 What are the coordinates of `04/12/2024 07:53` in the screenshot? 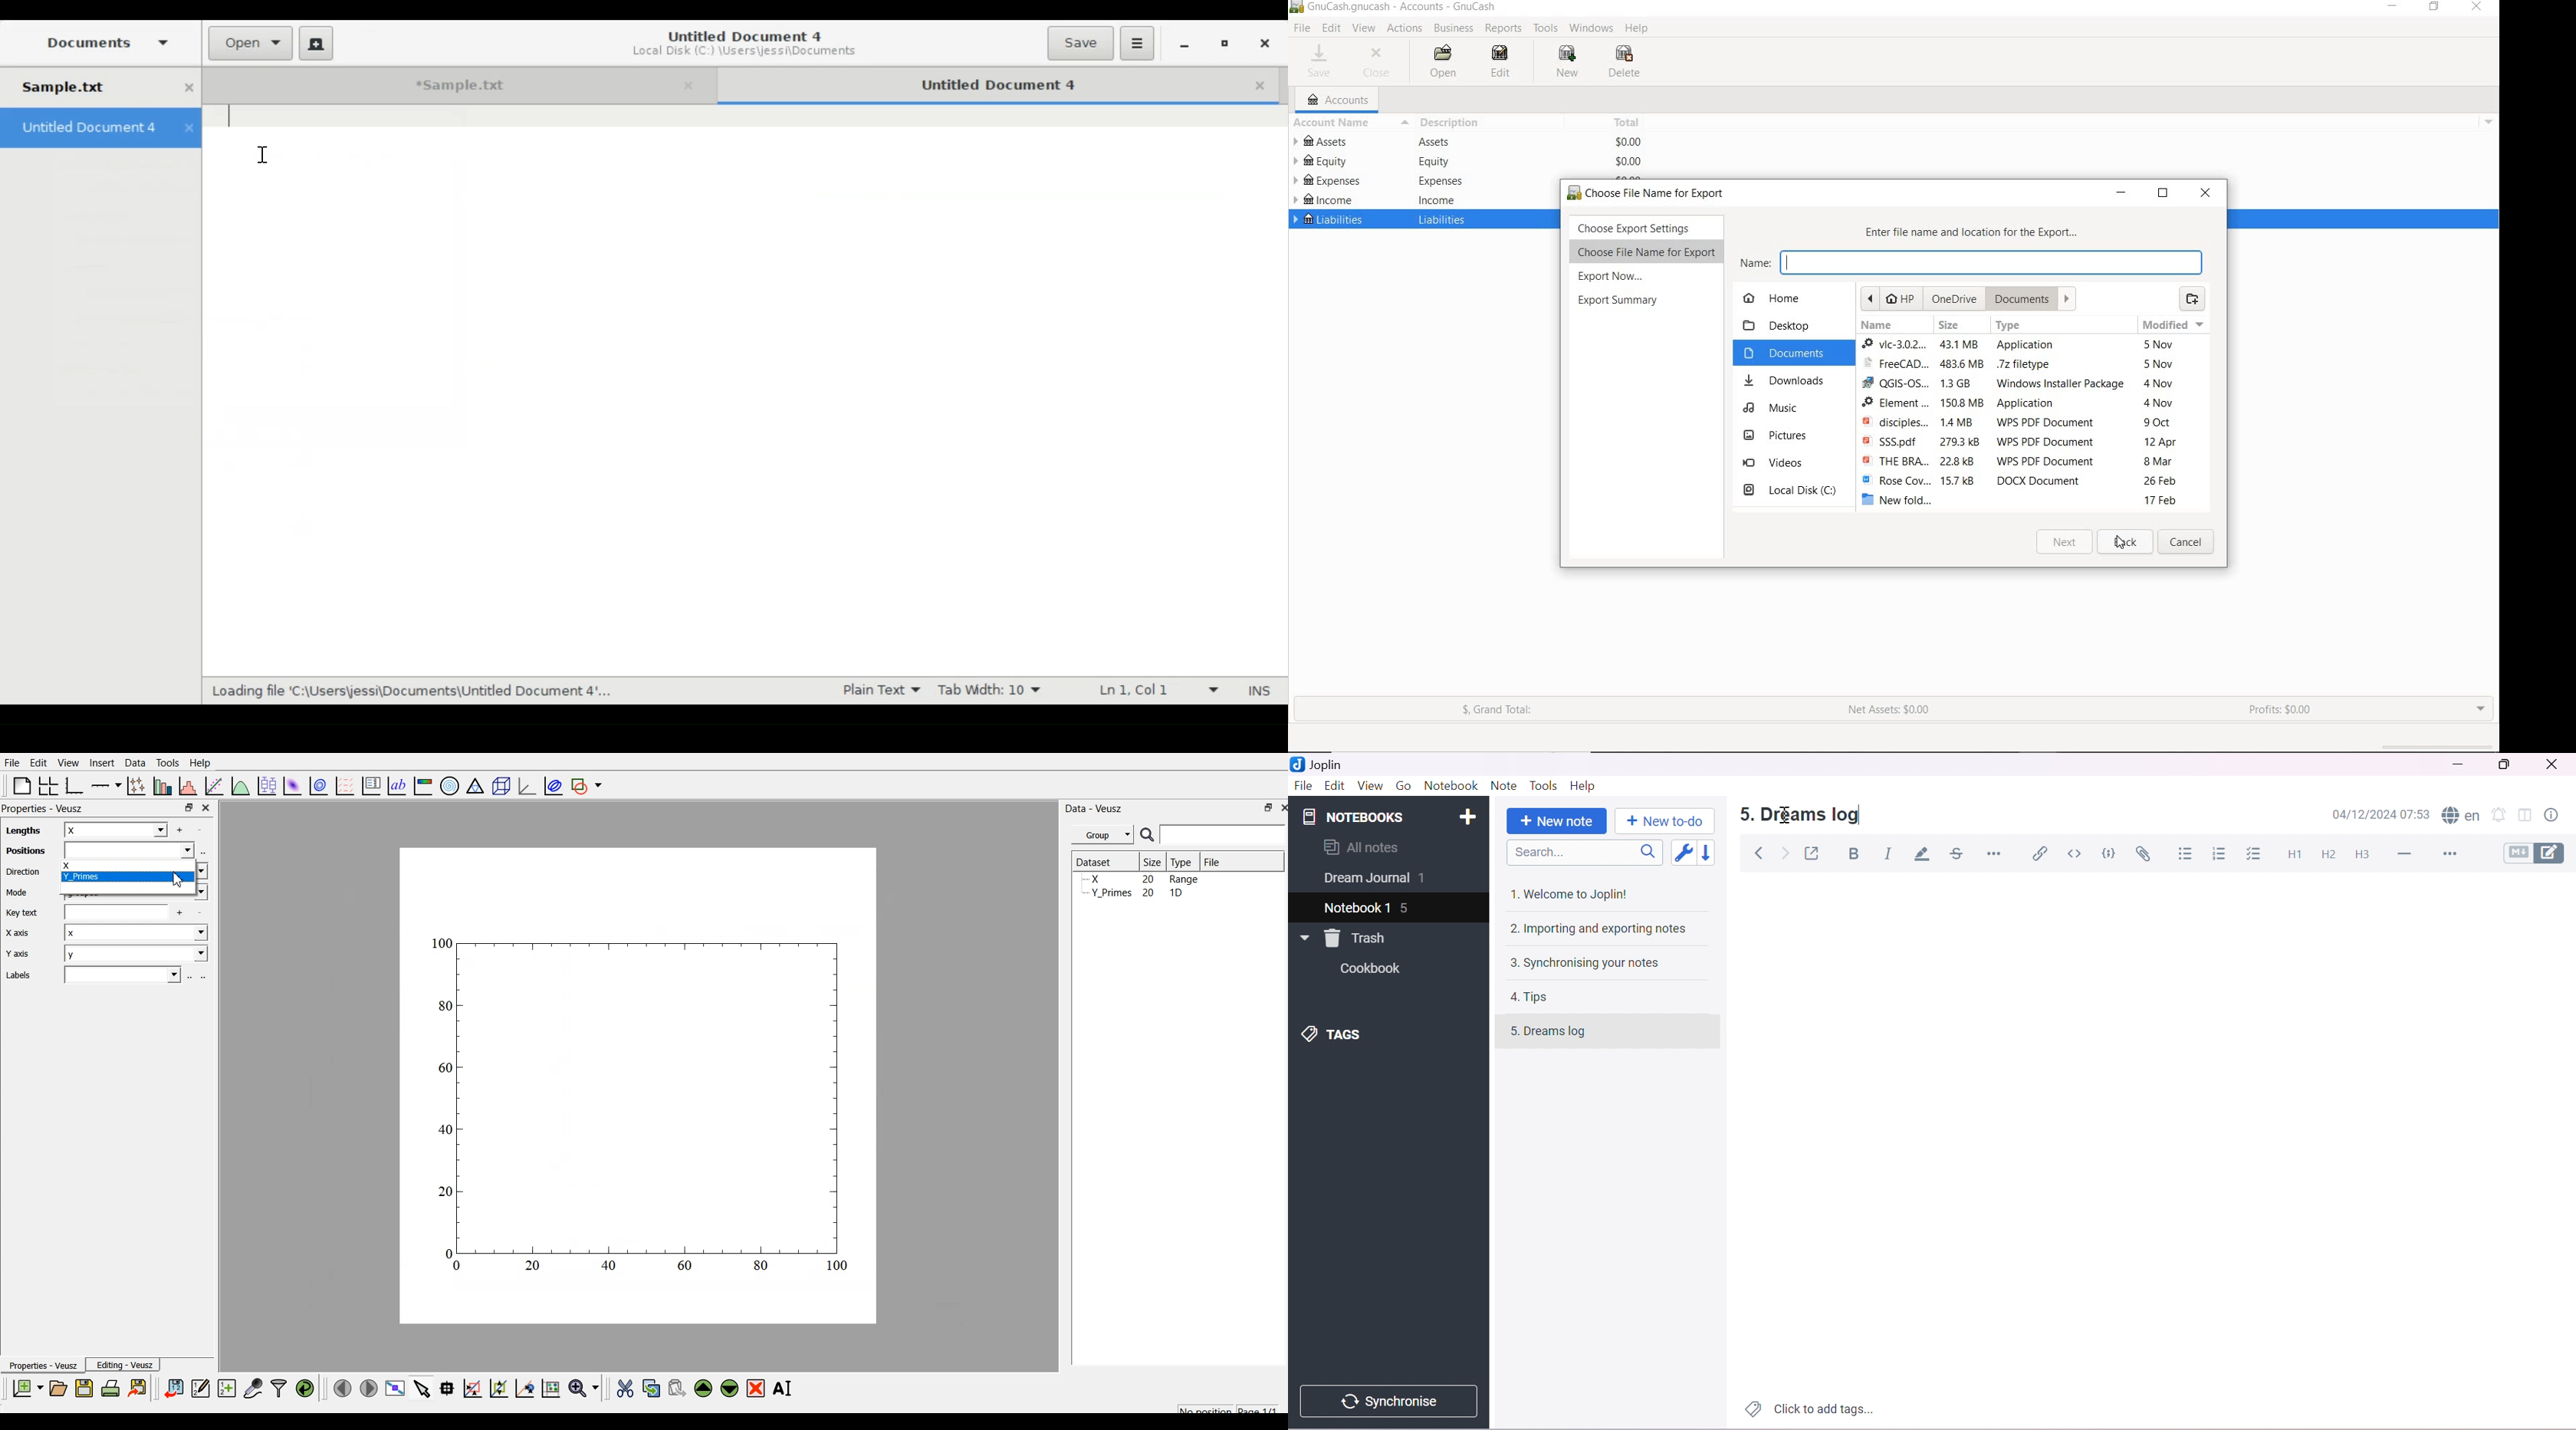 It's located at (2384, 815).